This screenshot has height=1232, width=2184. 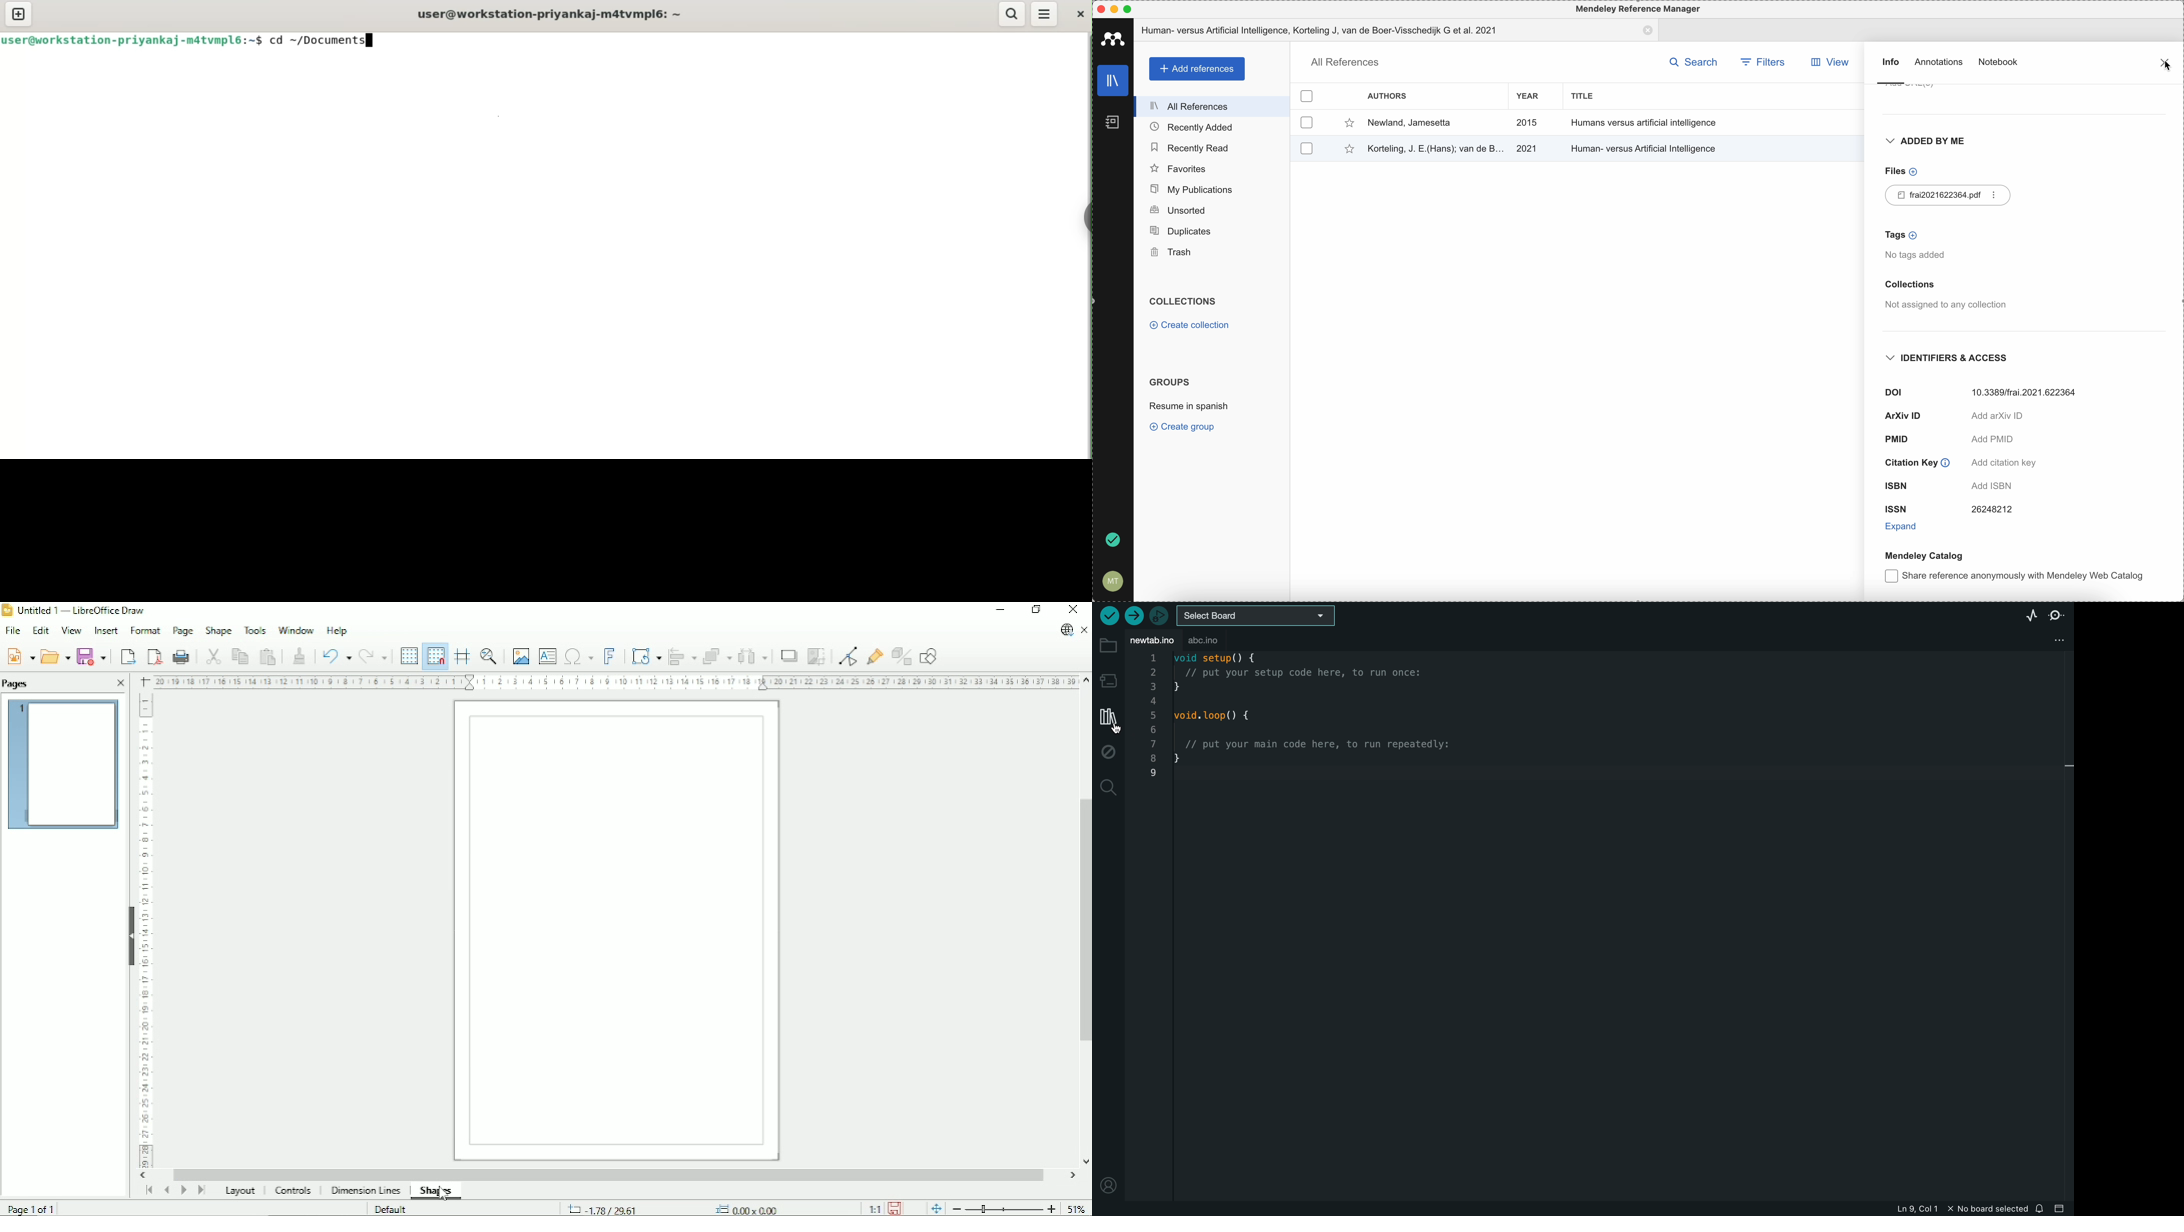 I want to click on Vertical scroll button, so click(x=1085, y=681).